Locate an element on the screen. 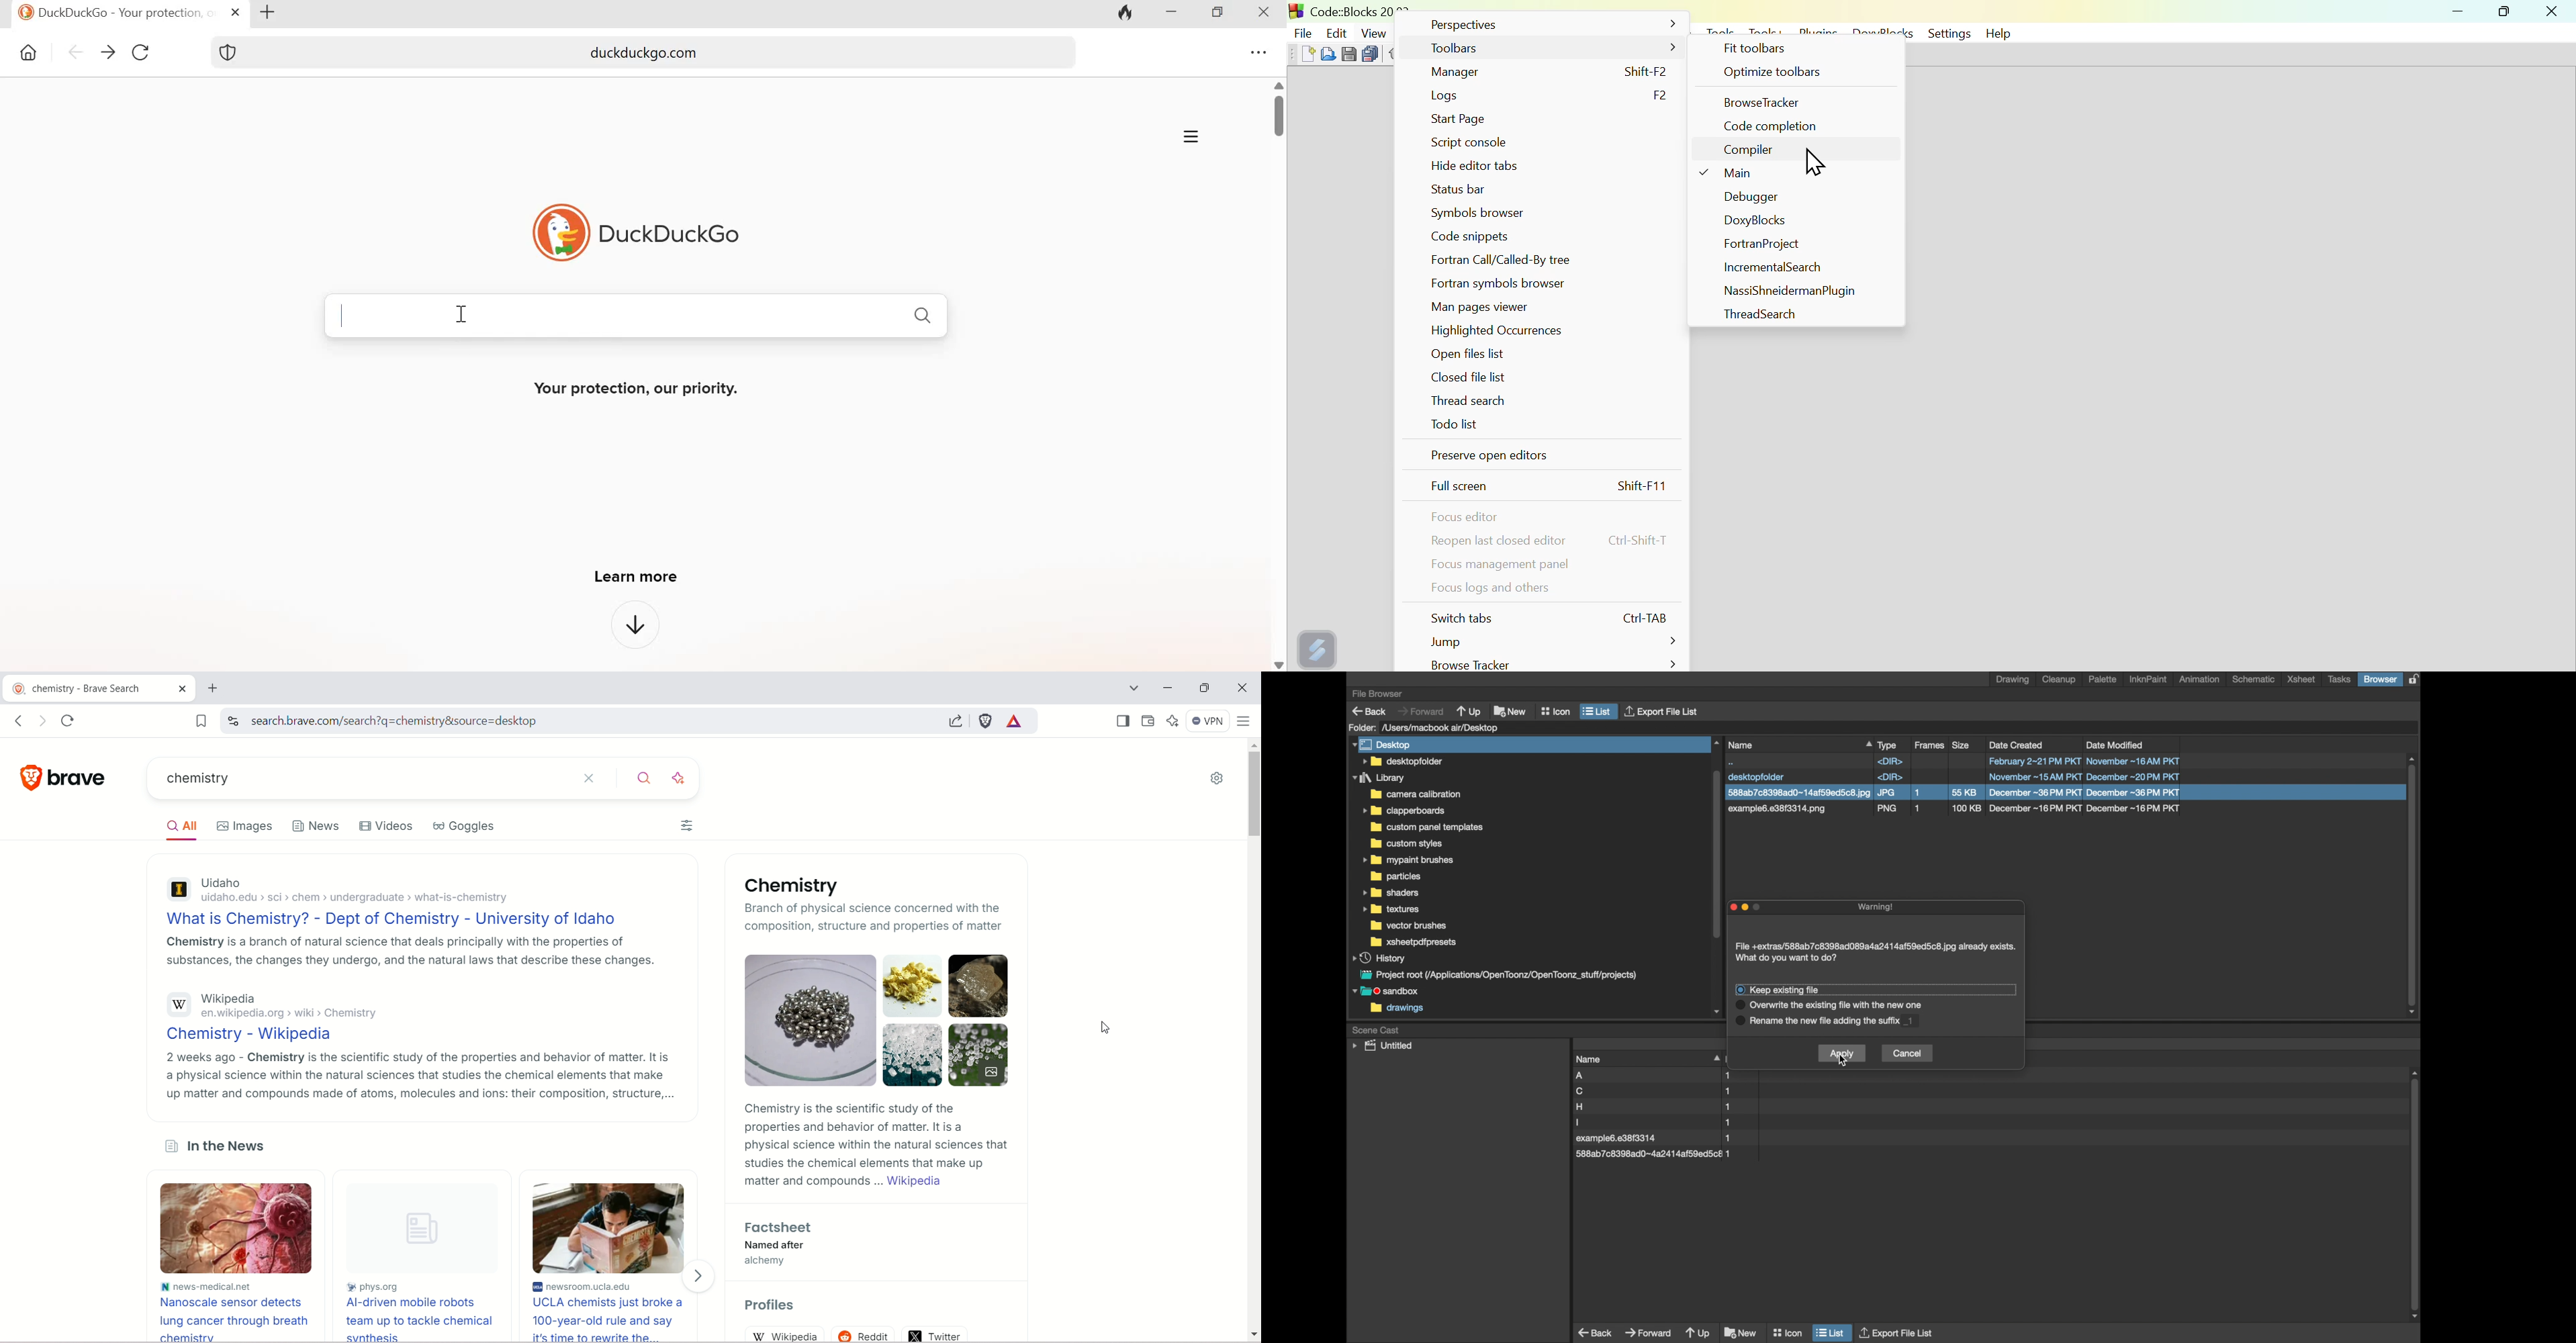 This screenshot has width=2576, height=1344. Fortran symbols browser is located at coordinates (1506, 283).